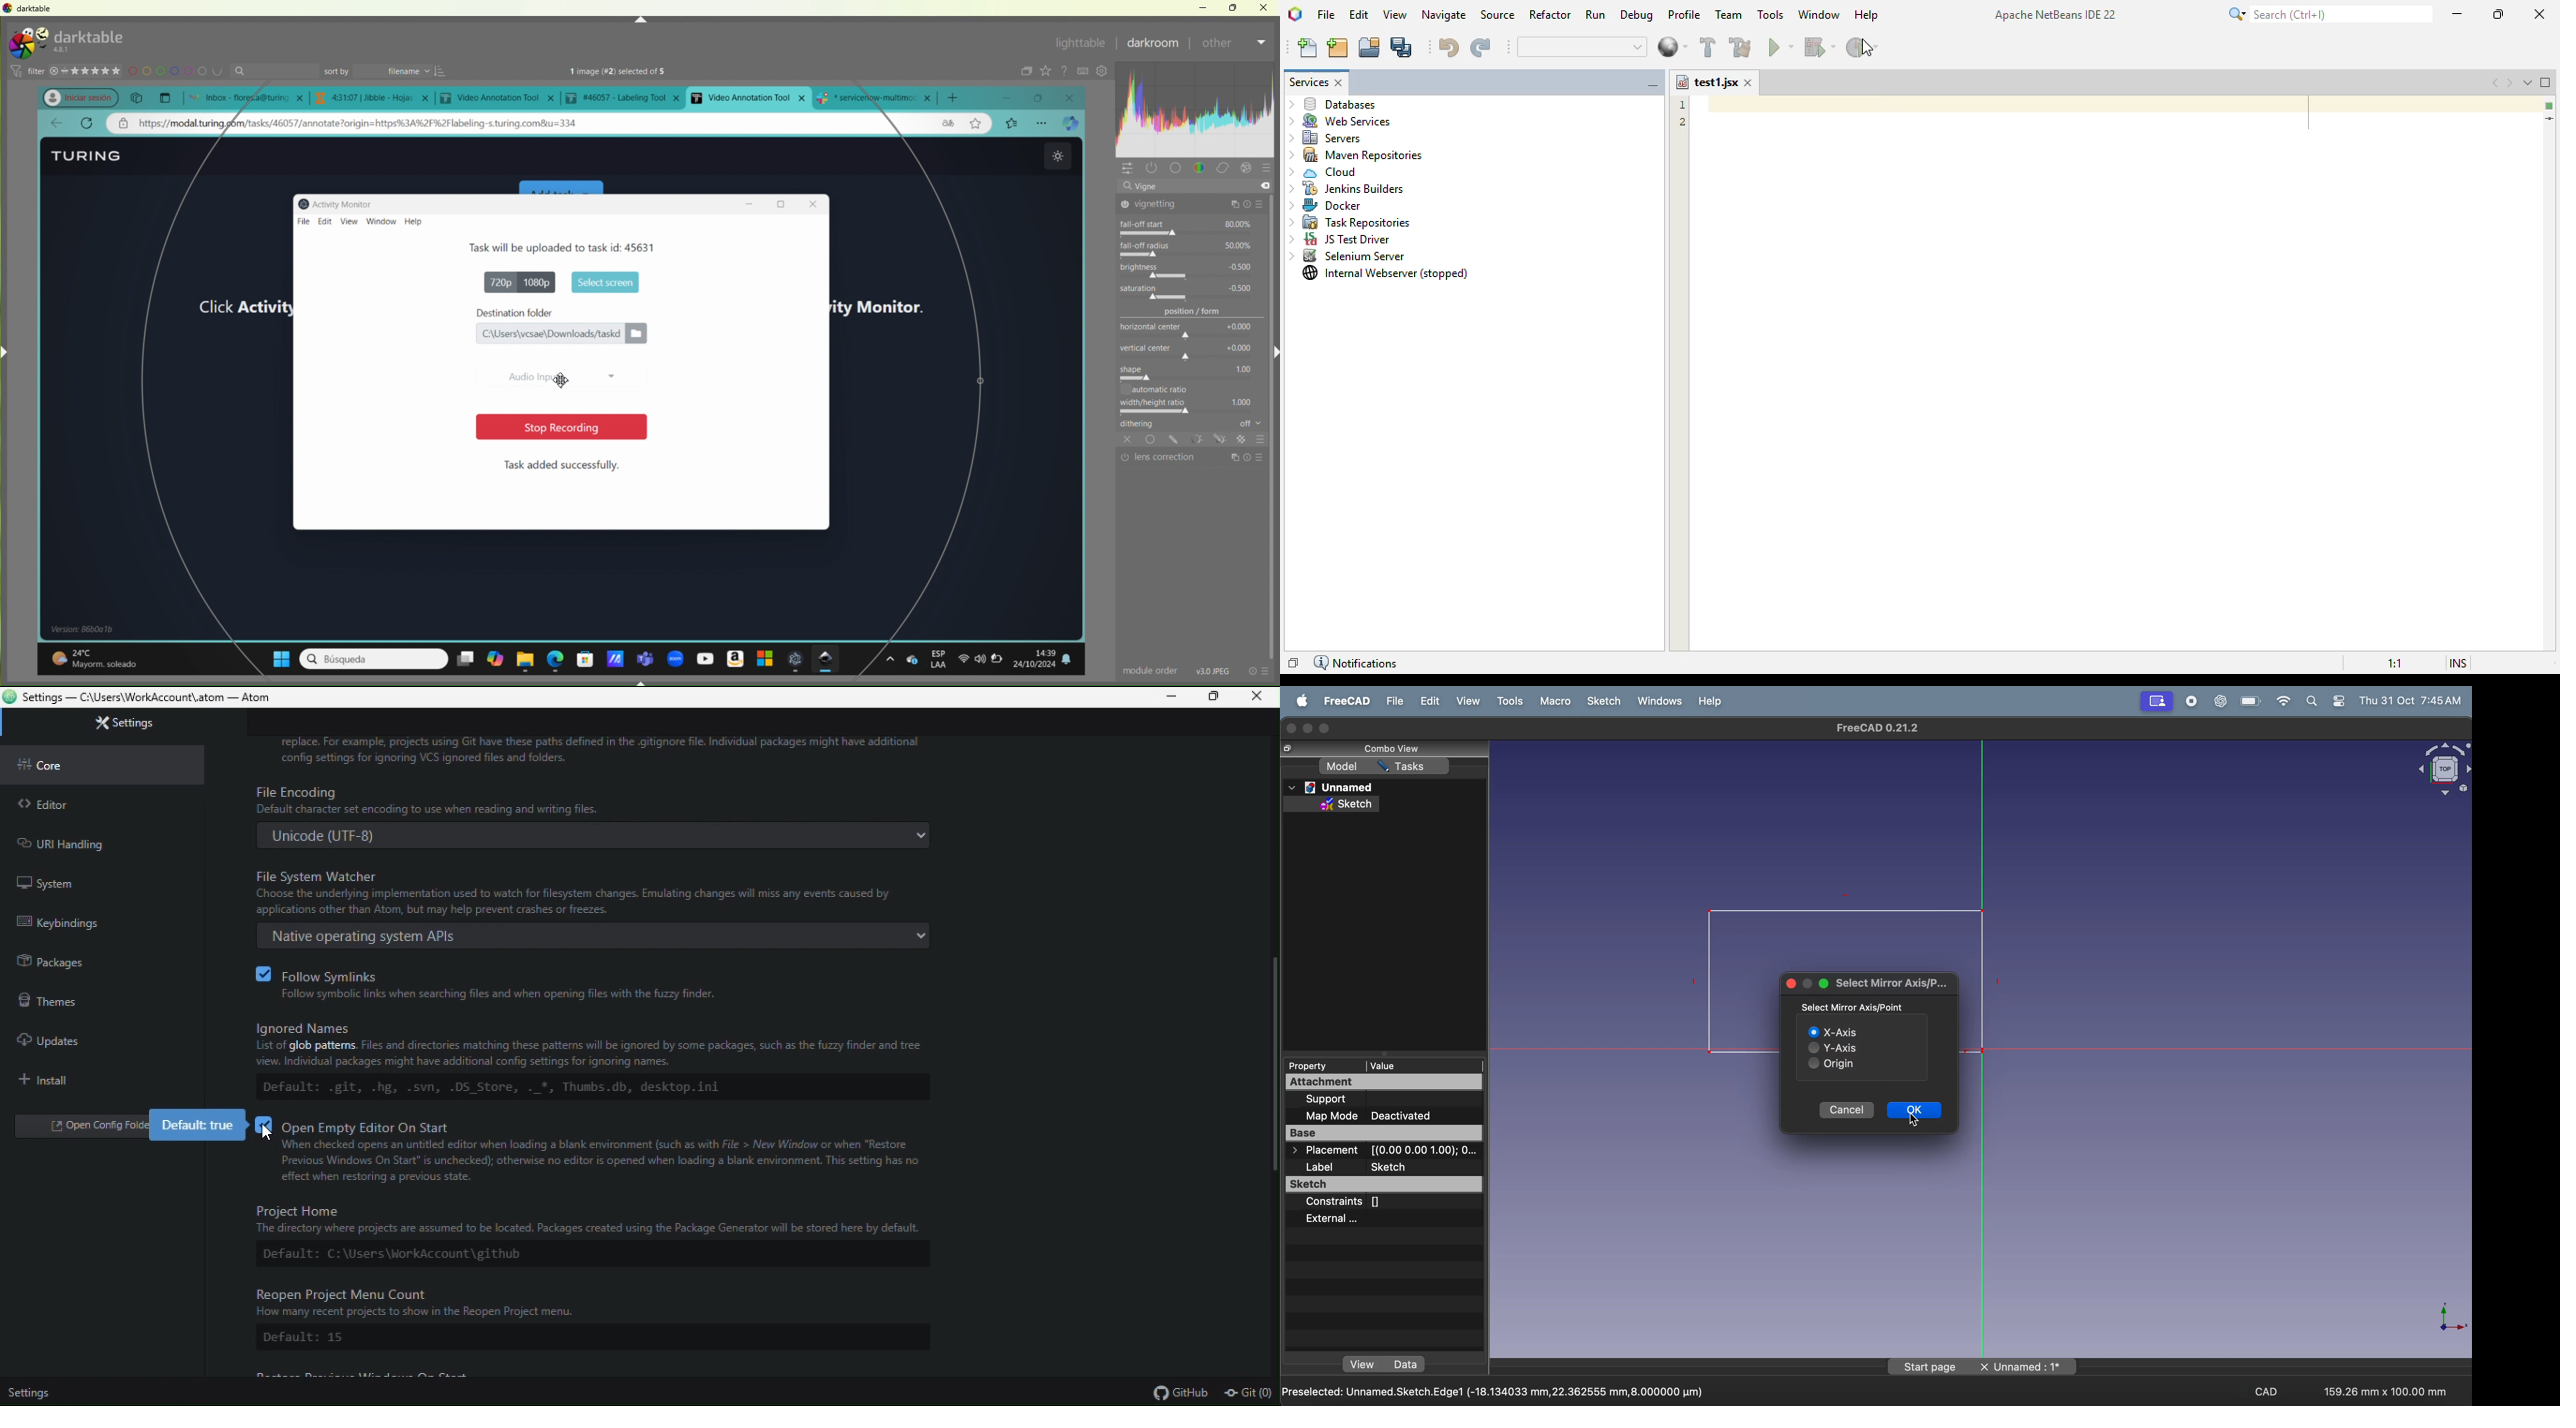  What do you see at coordinates (1552, 703) in the screenshot?
I see `marco` at bounding box center [1552, 703].